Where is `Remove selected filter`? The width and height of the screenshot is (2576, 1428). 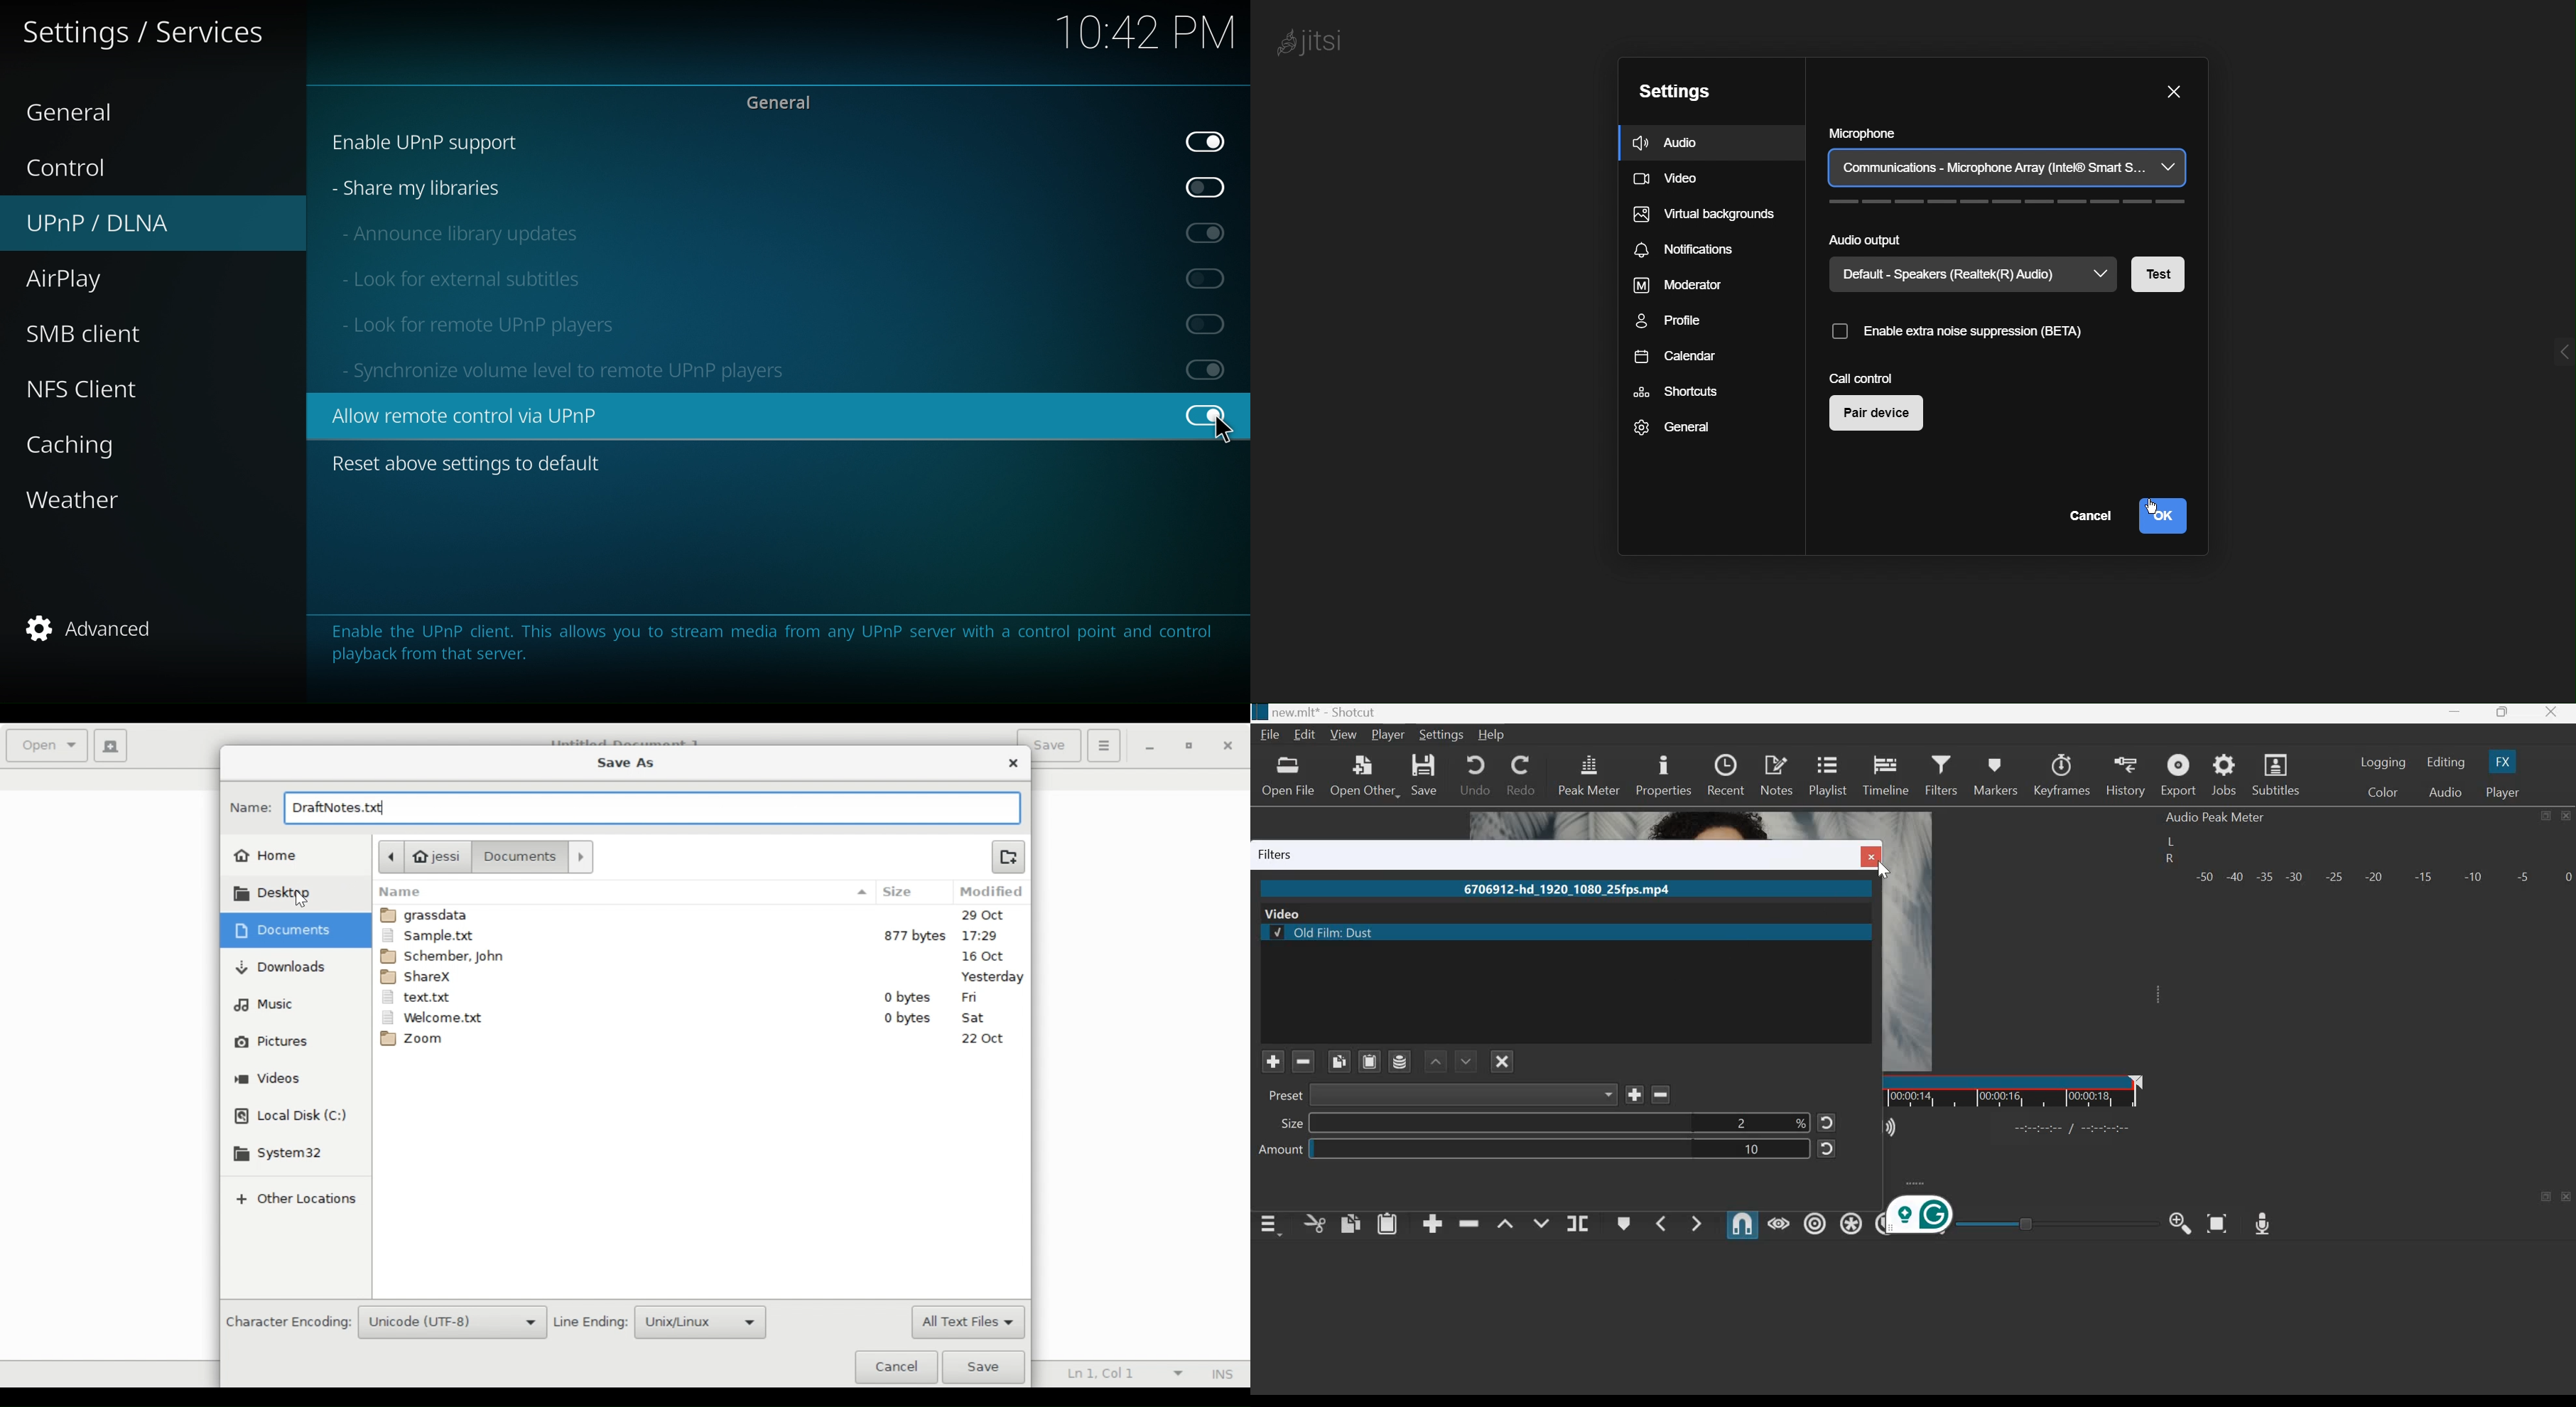 Remove selected filter is located at coordinates (1305, 1062).